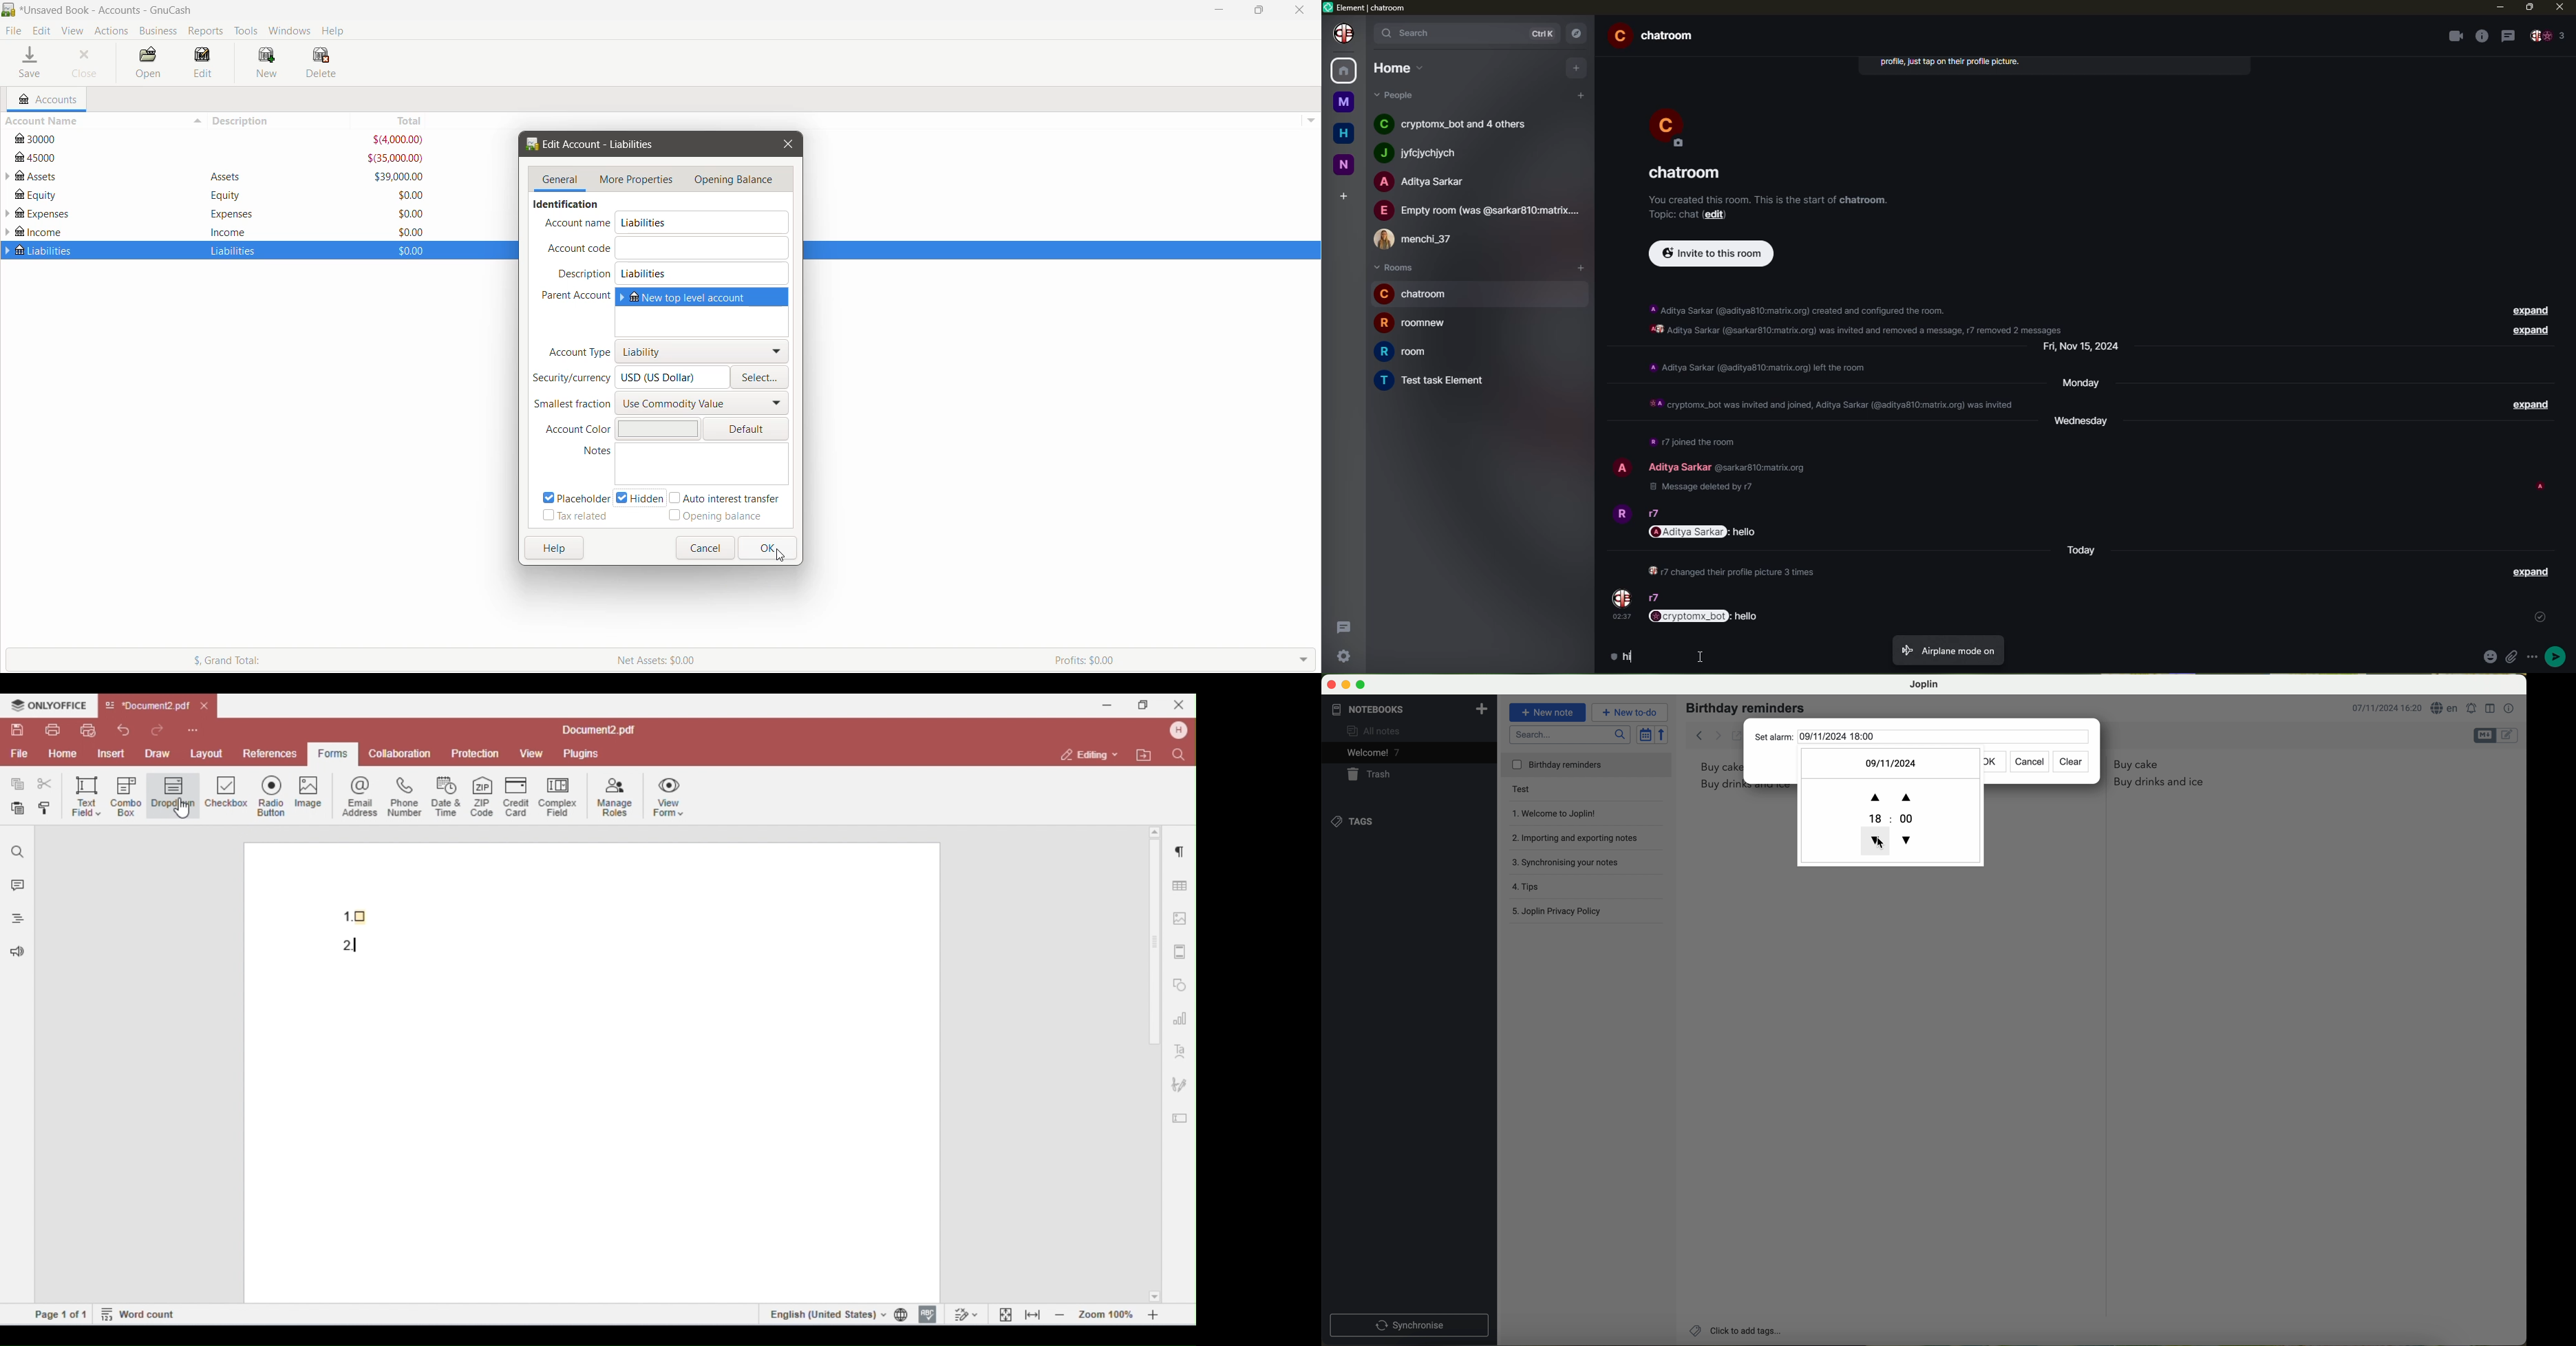 The image size is (2576, 1372). I want to click on Total, so click(398, 120).